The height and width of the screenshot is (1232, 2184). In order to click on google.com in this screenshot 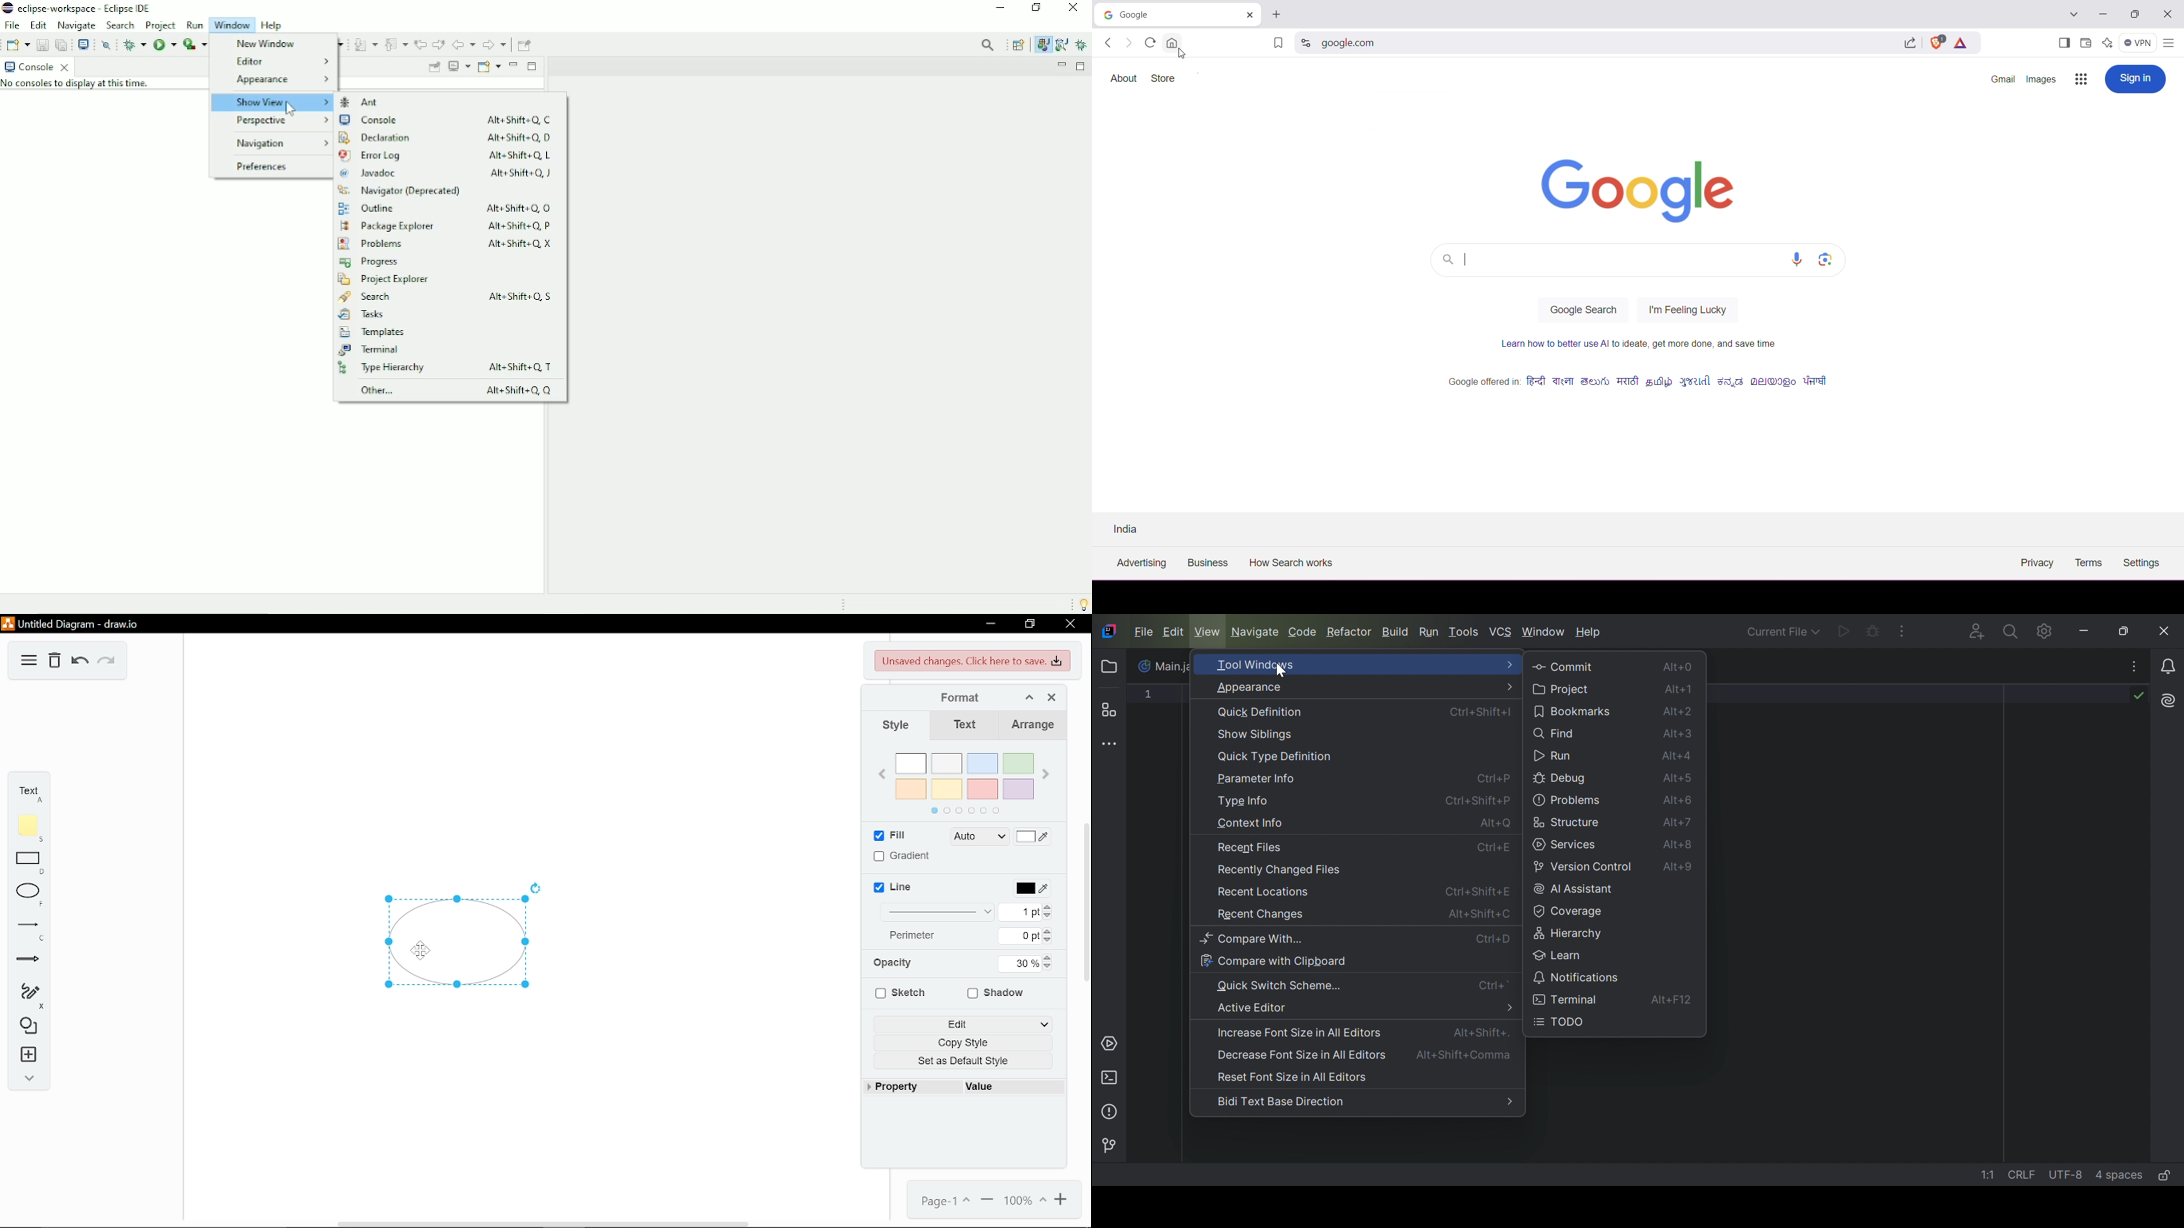, I will do `click(1605, 44)`.